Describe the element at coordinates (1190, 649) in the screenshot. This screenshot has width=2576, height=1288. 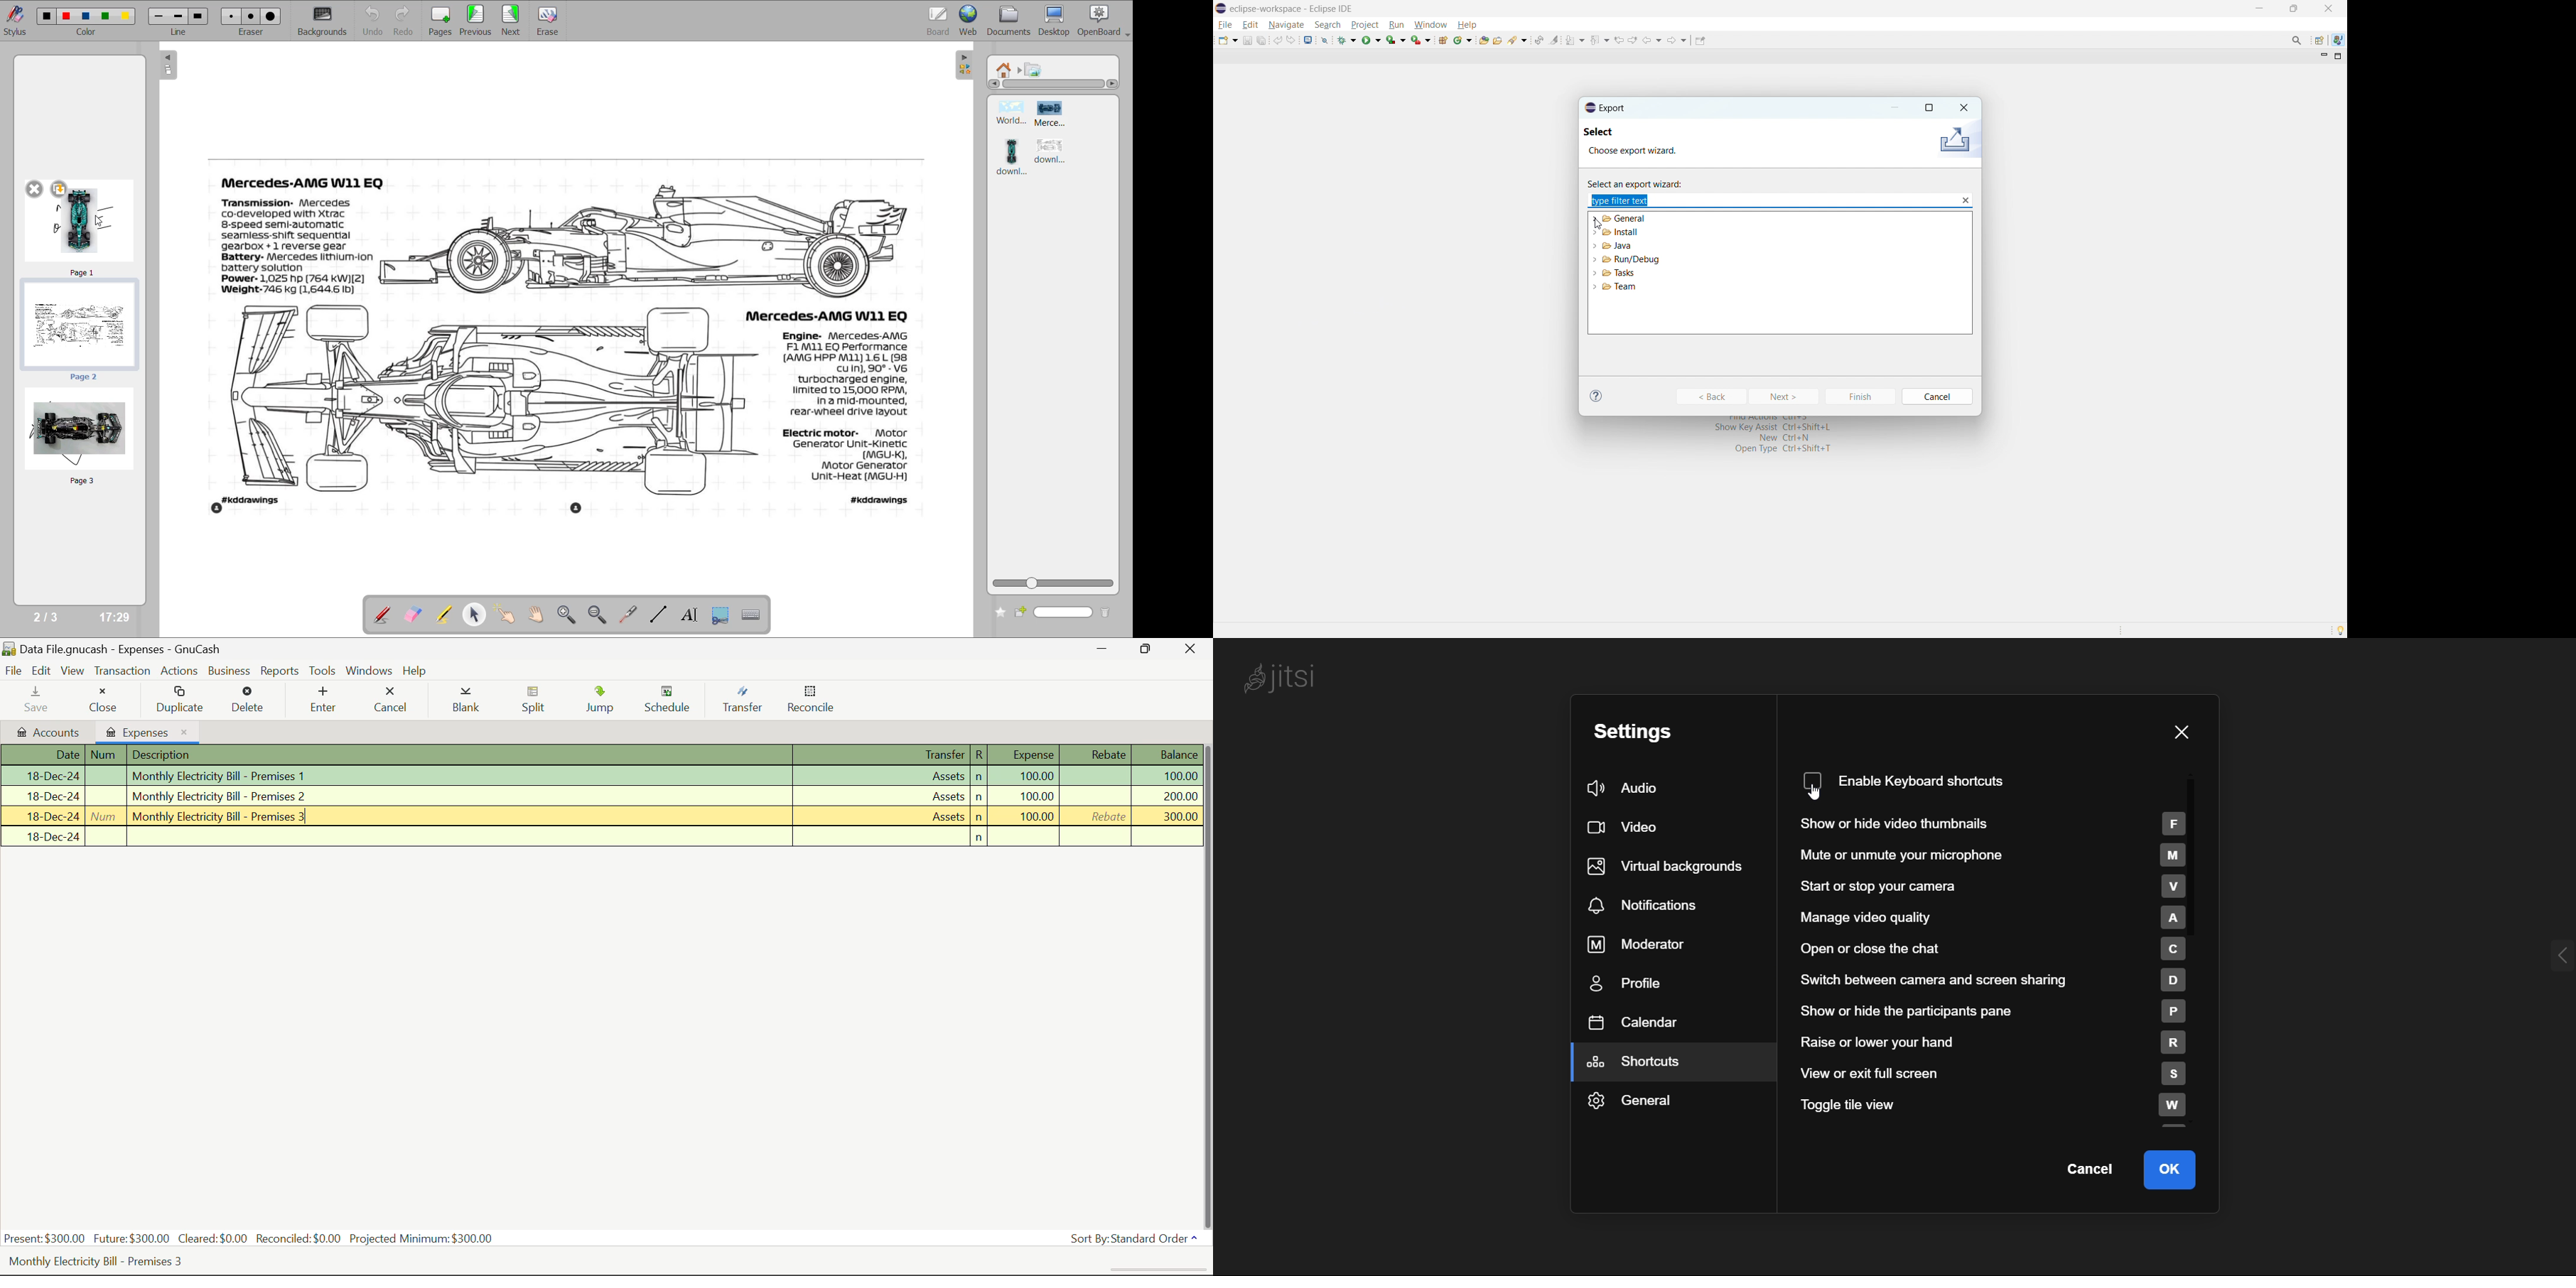
I see `Close Window` at that location.